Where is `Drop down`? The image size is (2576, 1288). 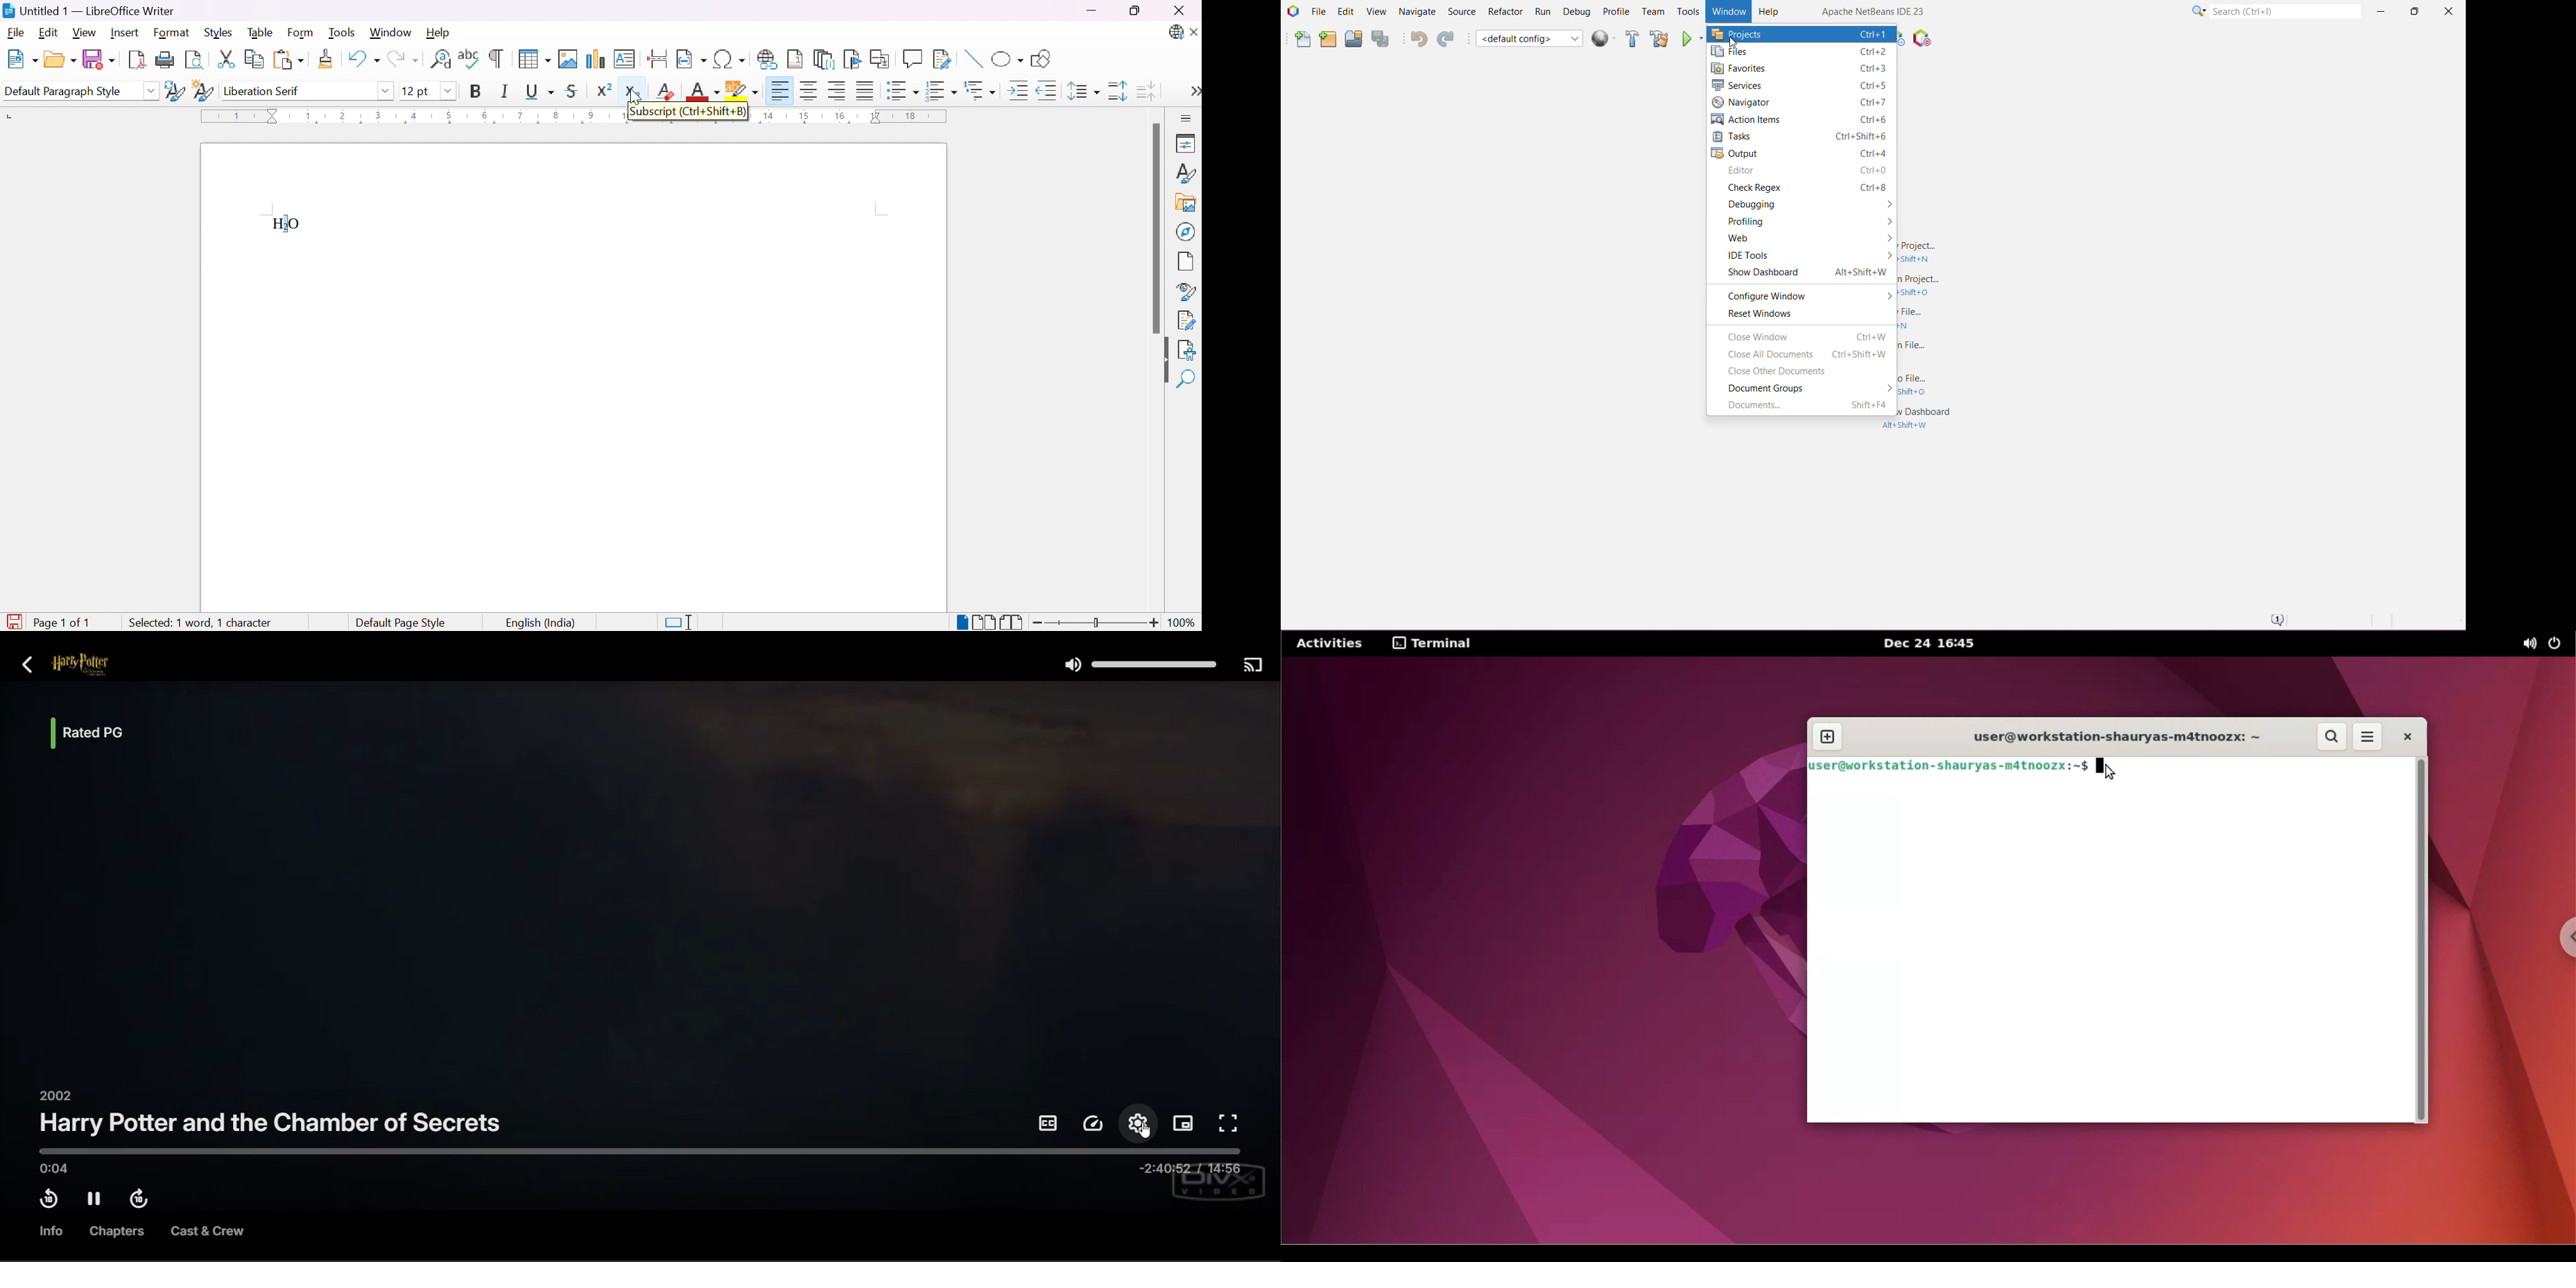 Drop down is located at coordinates (386, 90).